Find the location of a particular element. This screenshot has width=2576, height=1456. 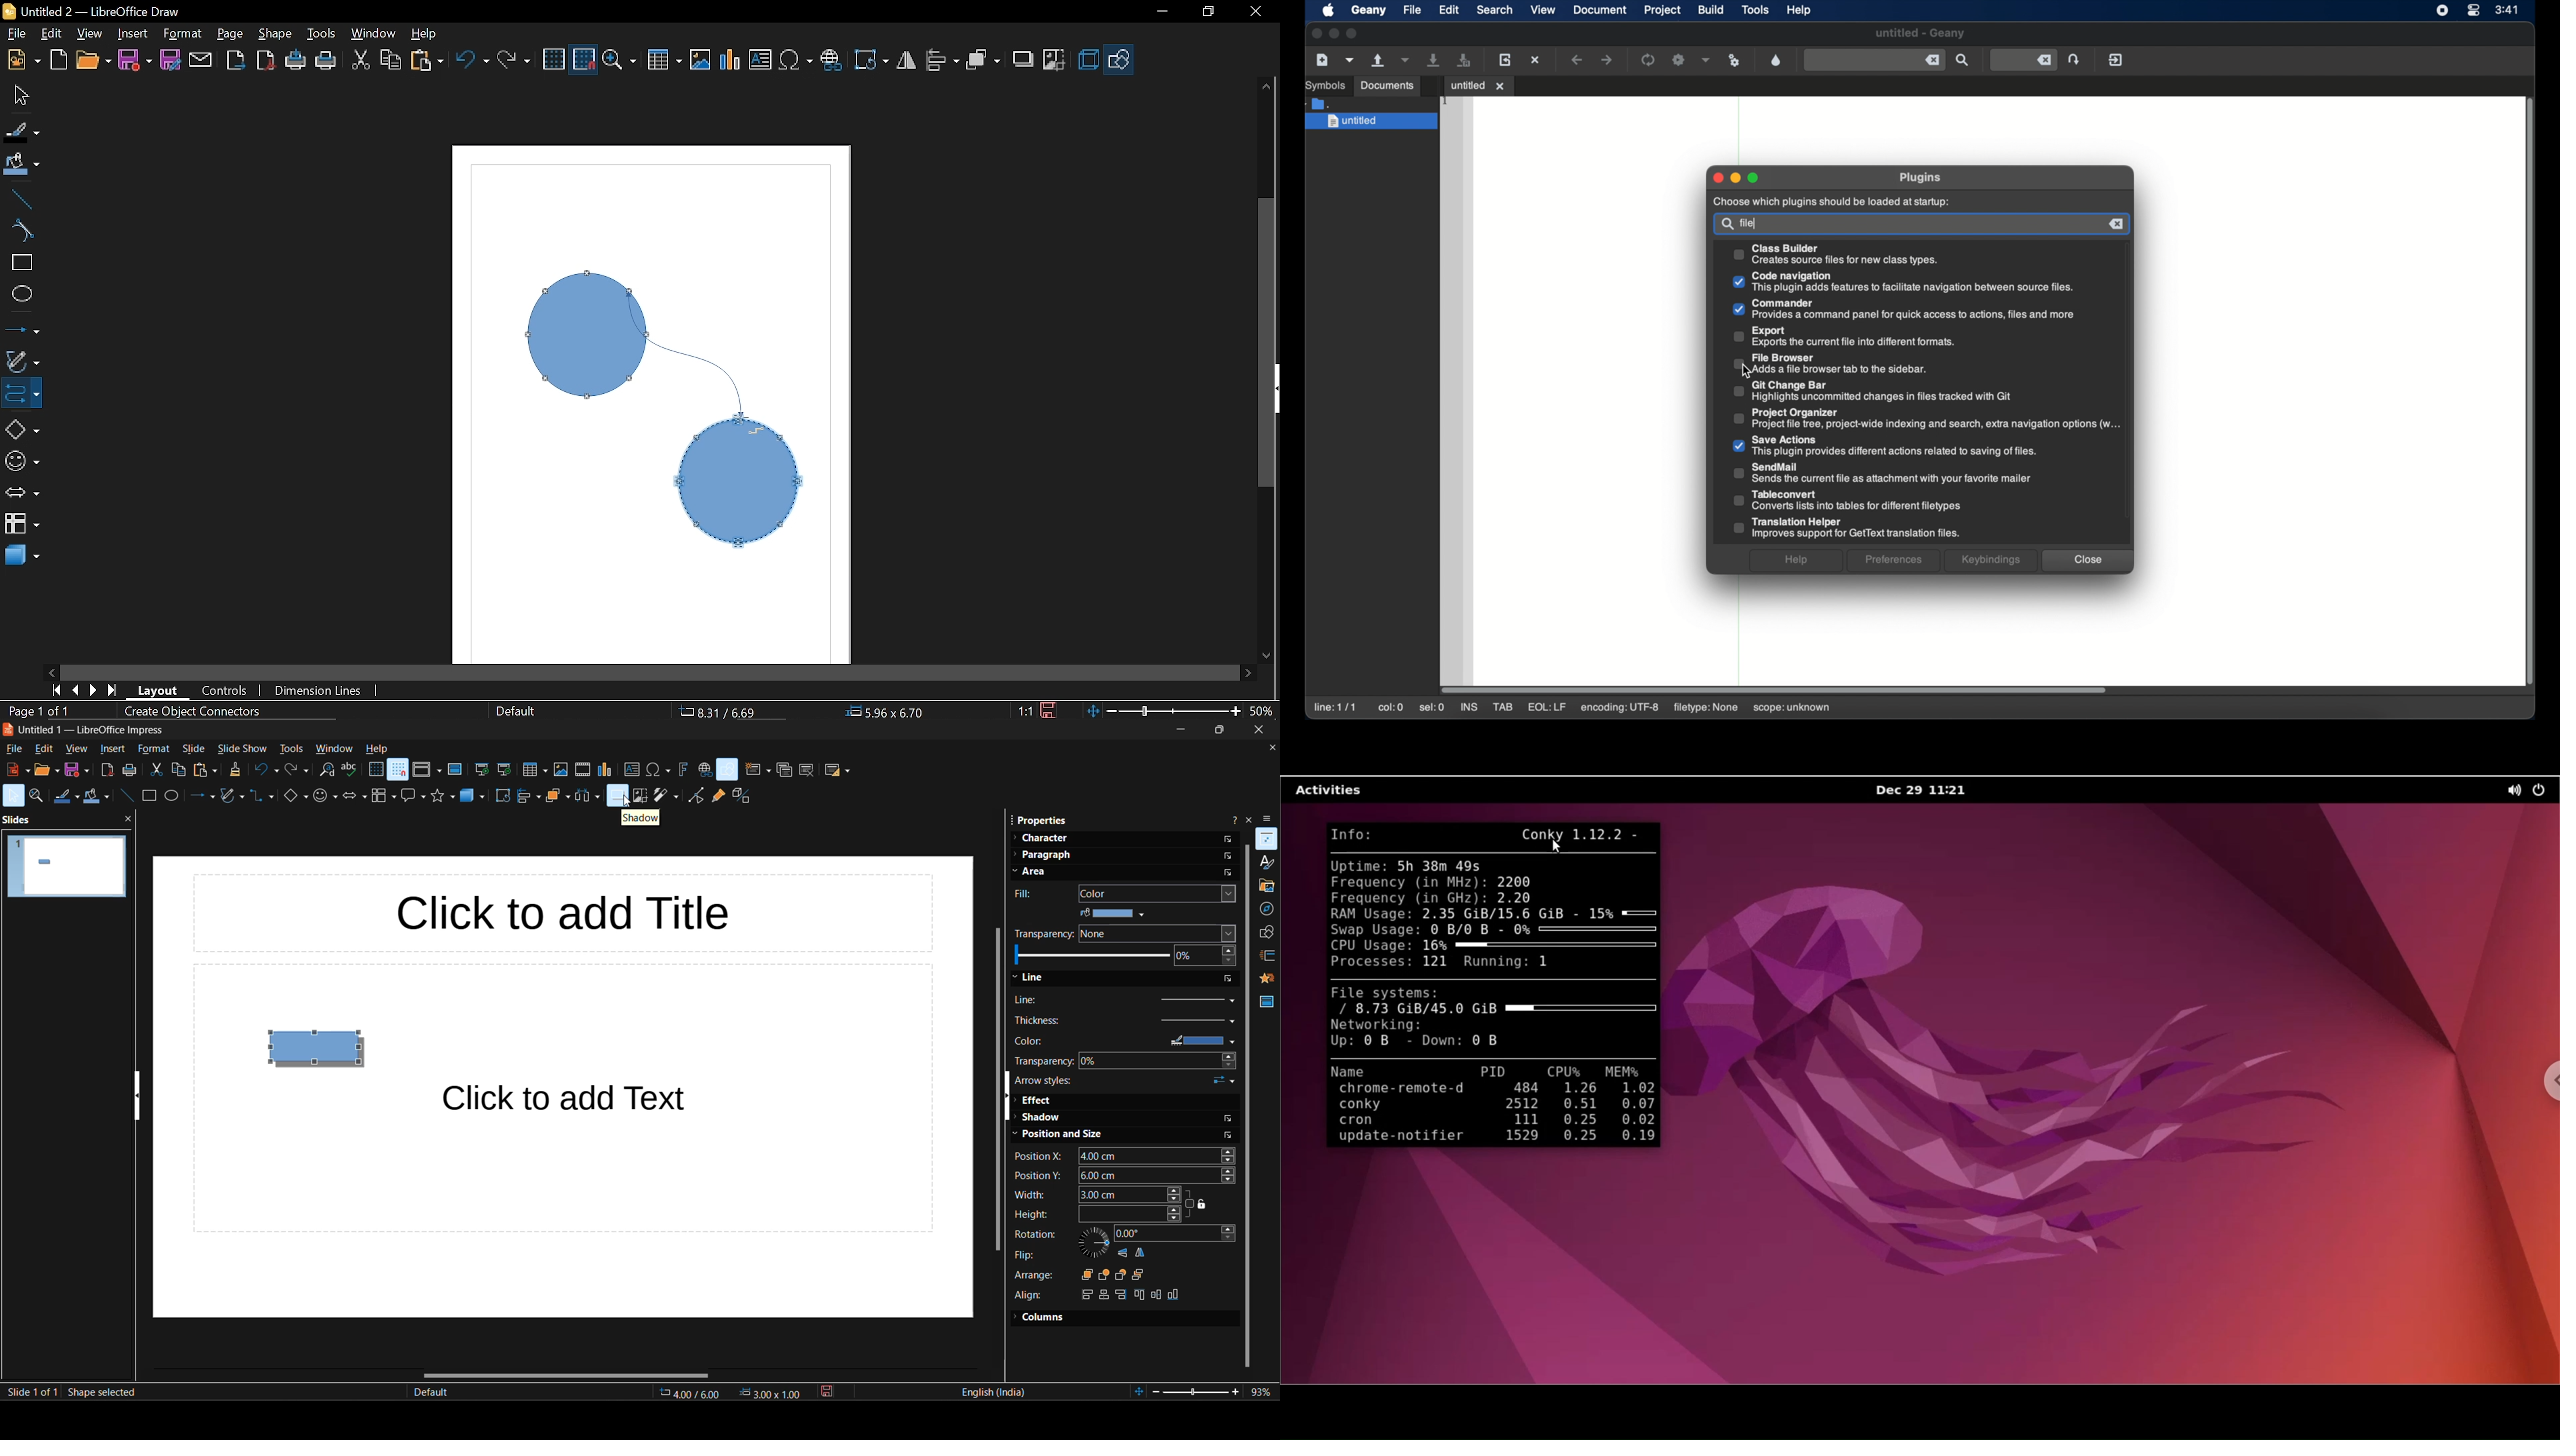

new is located at coordinates (16, 770).